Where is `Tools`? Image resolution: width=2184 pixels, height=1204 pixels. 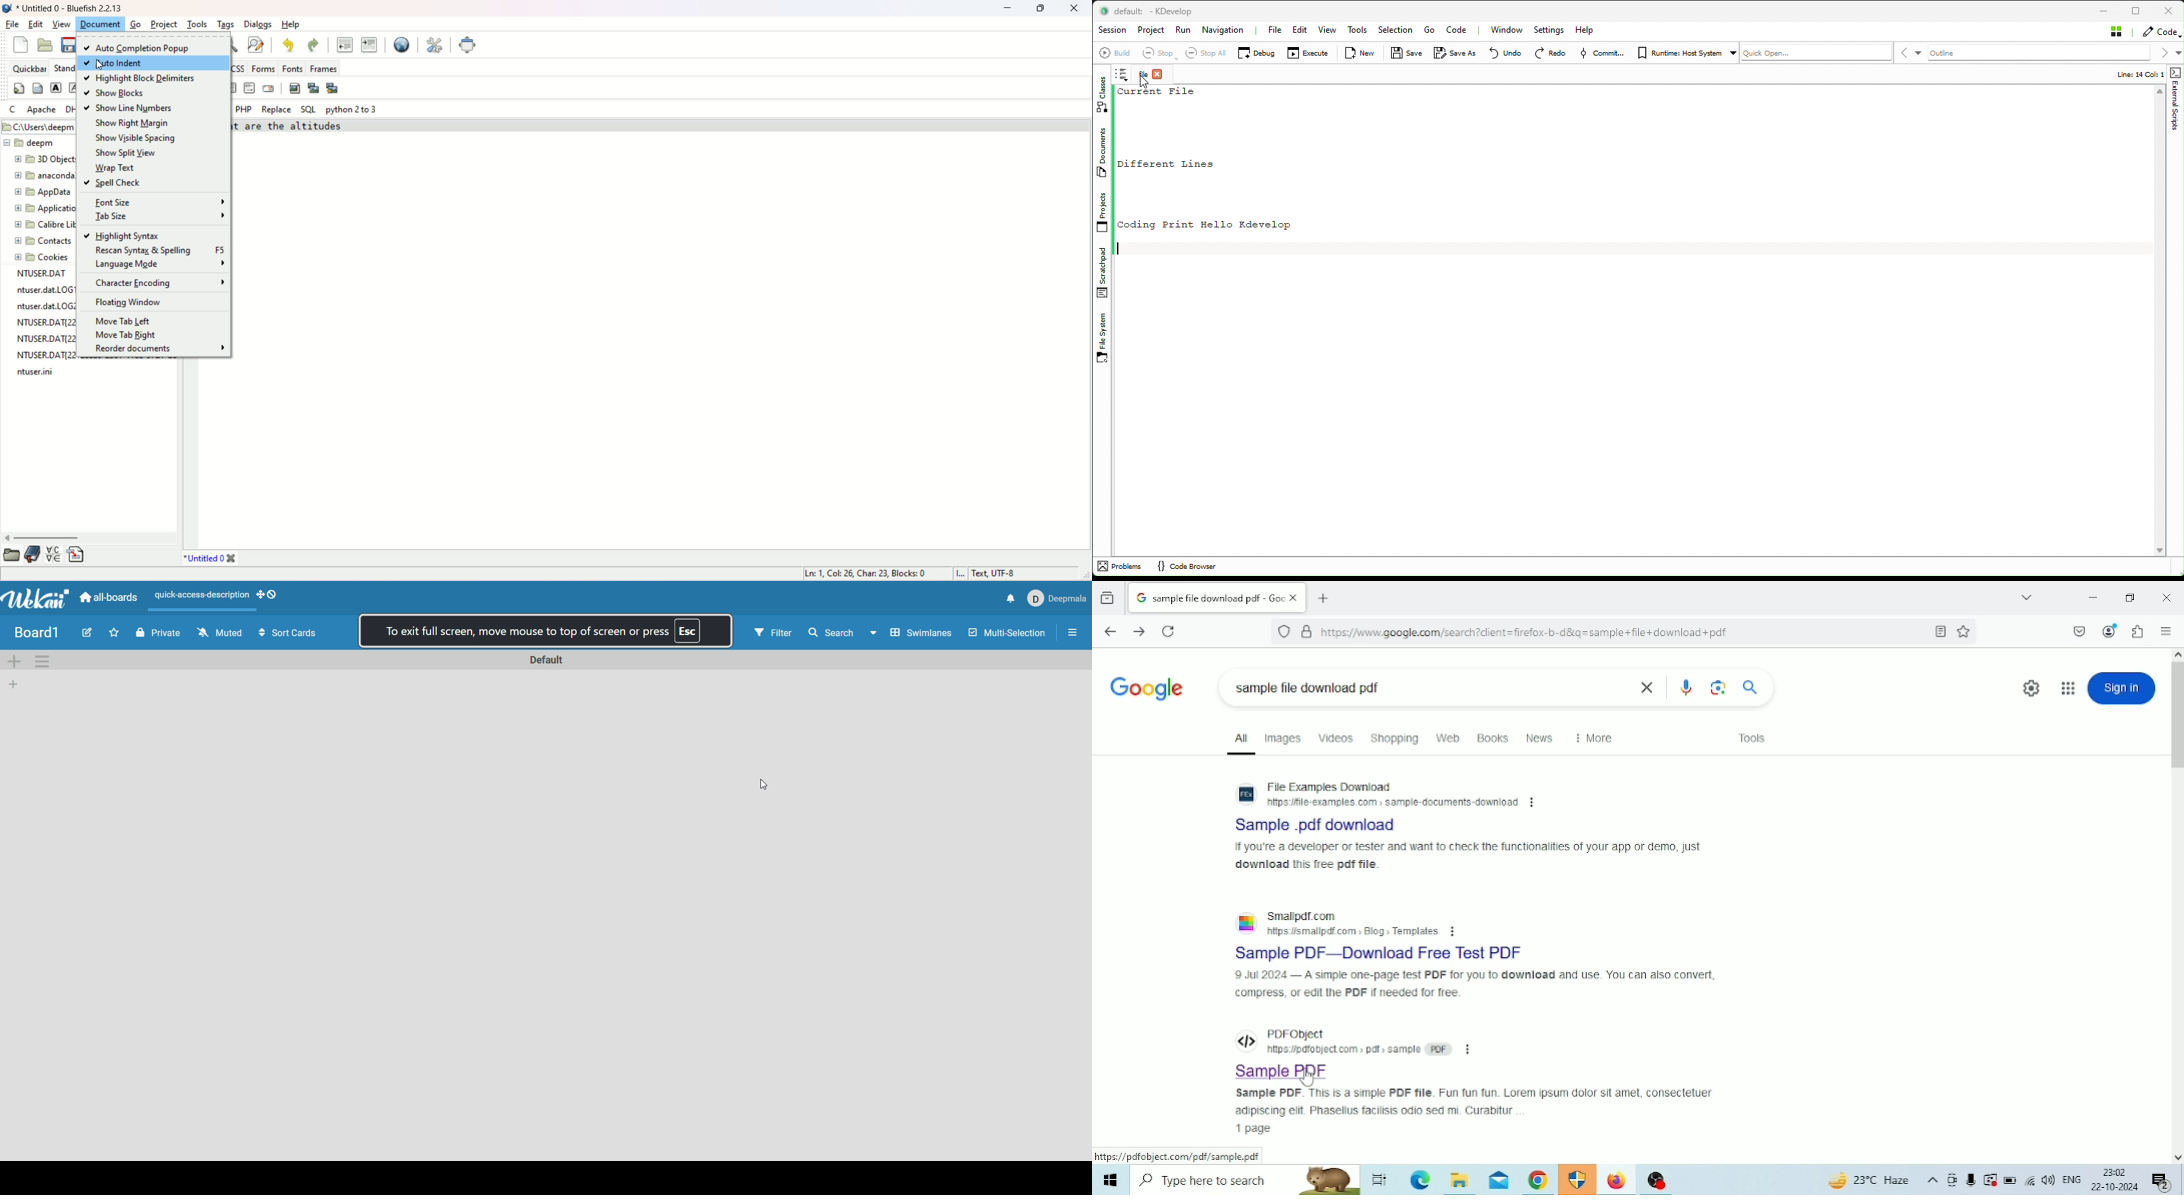
Tools is located at coordinates (1751, 738).